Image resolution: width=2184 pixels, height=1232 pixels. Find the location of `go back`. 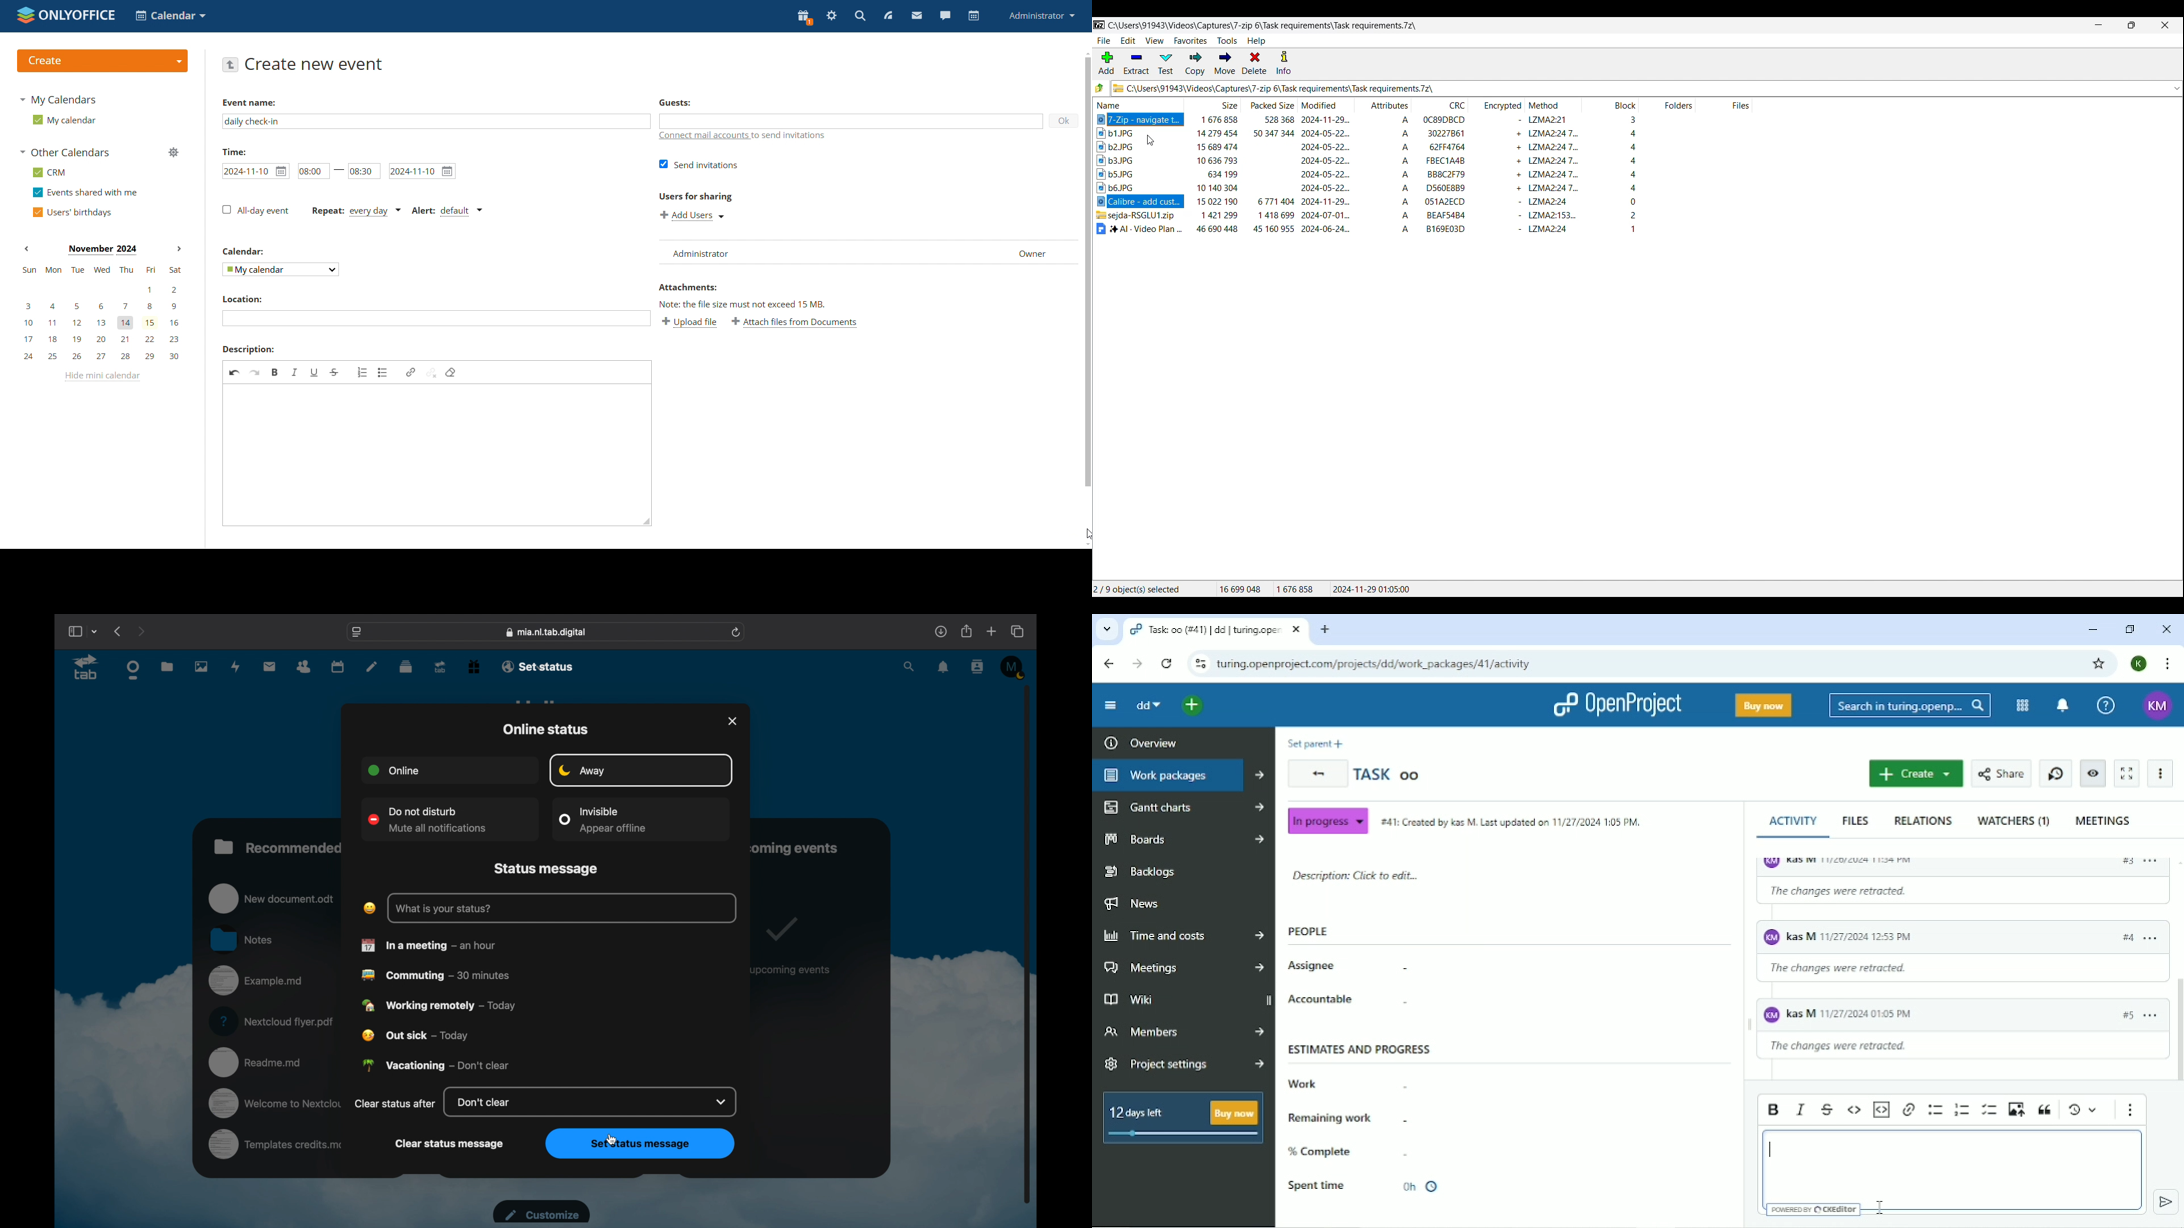

go back is located at coordinates (230, 64).